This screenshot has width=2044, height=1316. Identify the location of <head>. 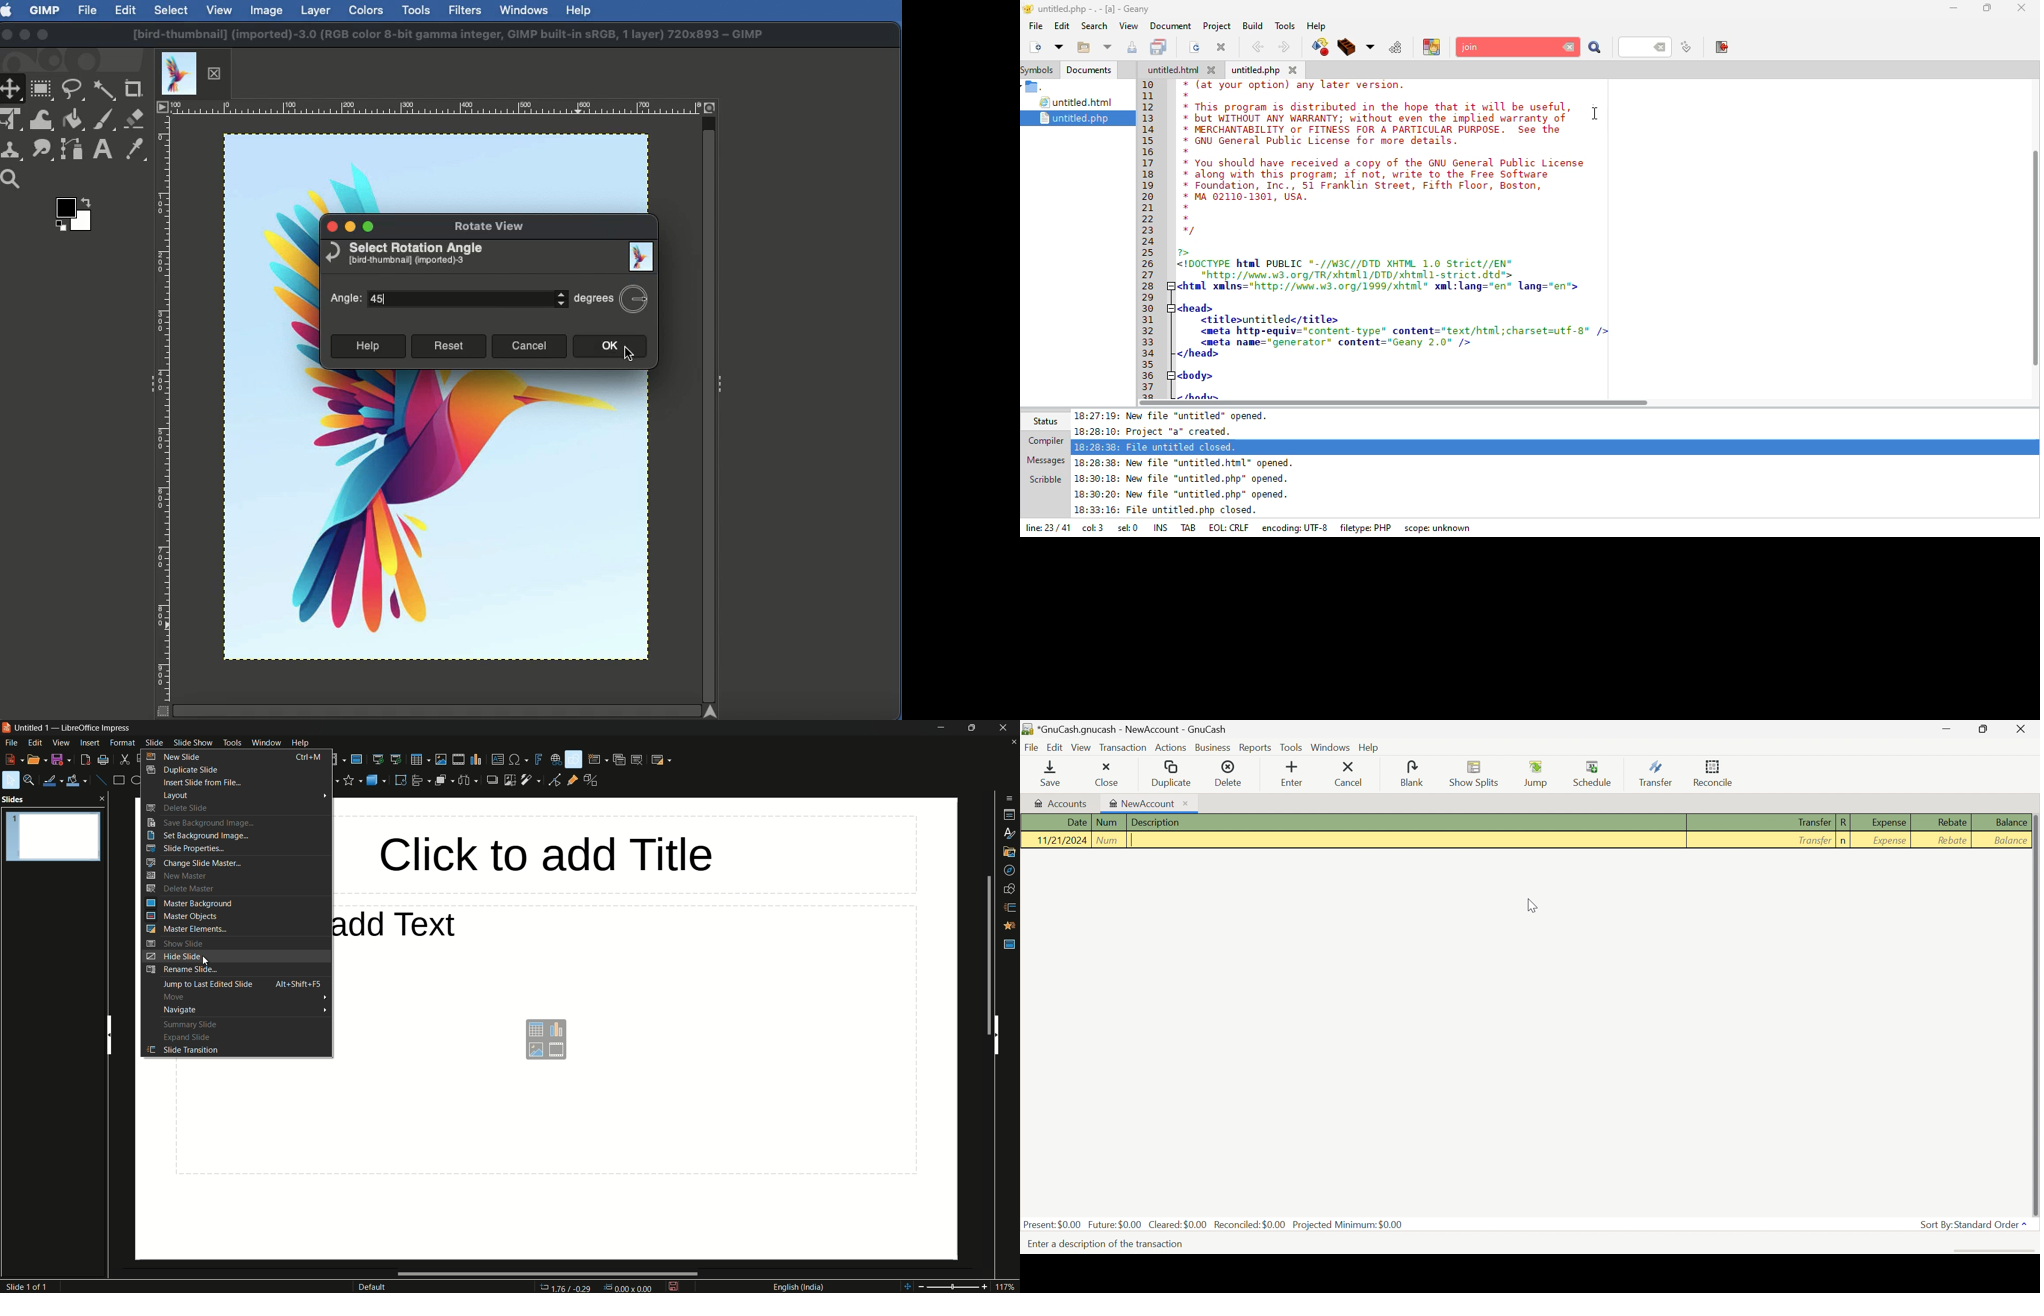
(1194, 307).